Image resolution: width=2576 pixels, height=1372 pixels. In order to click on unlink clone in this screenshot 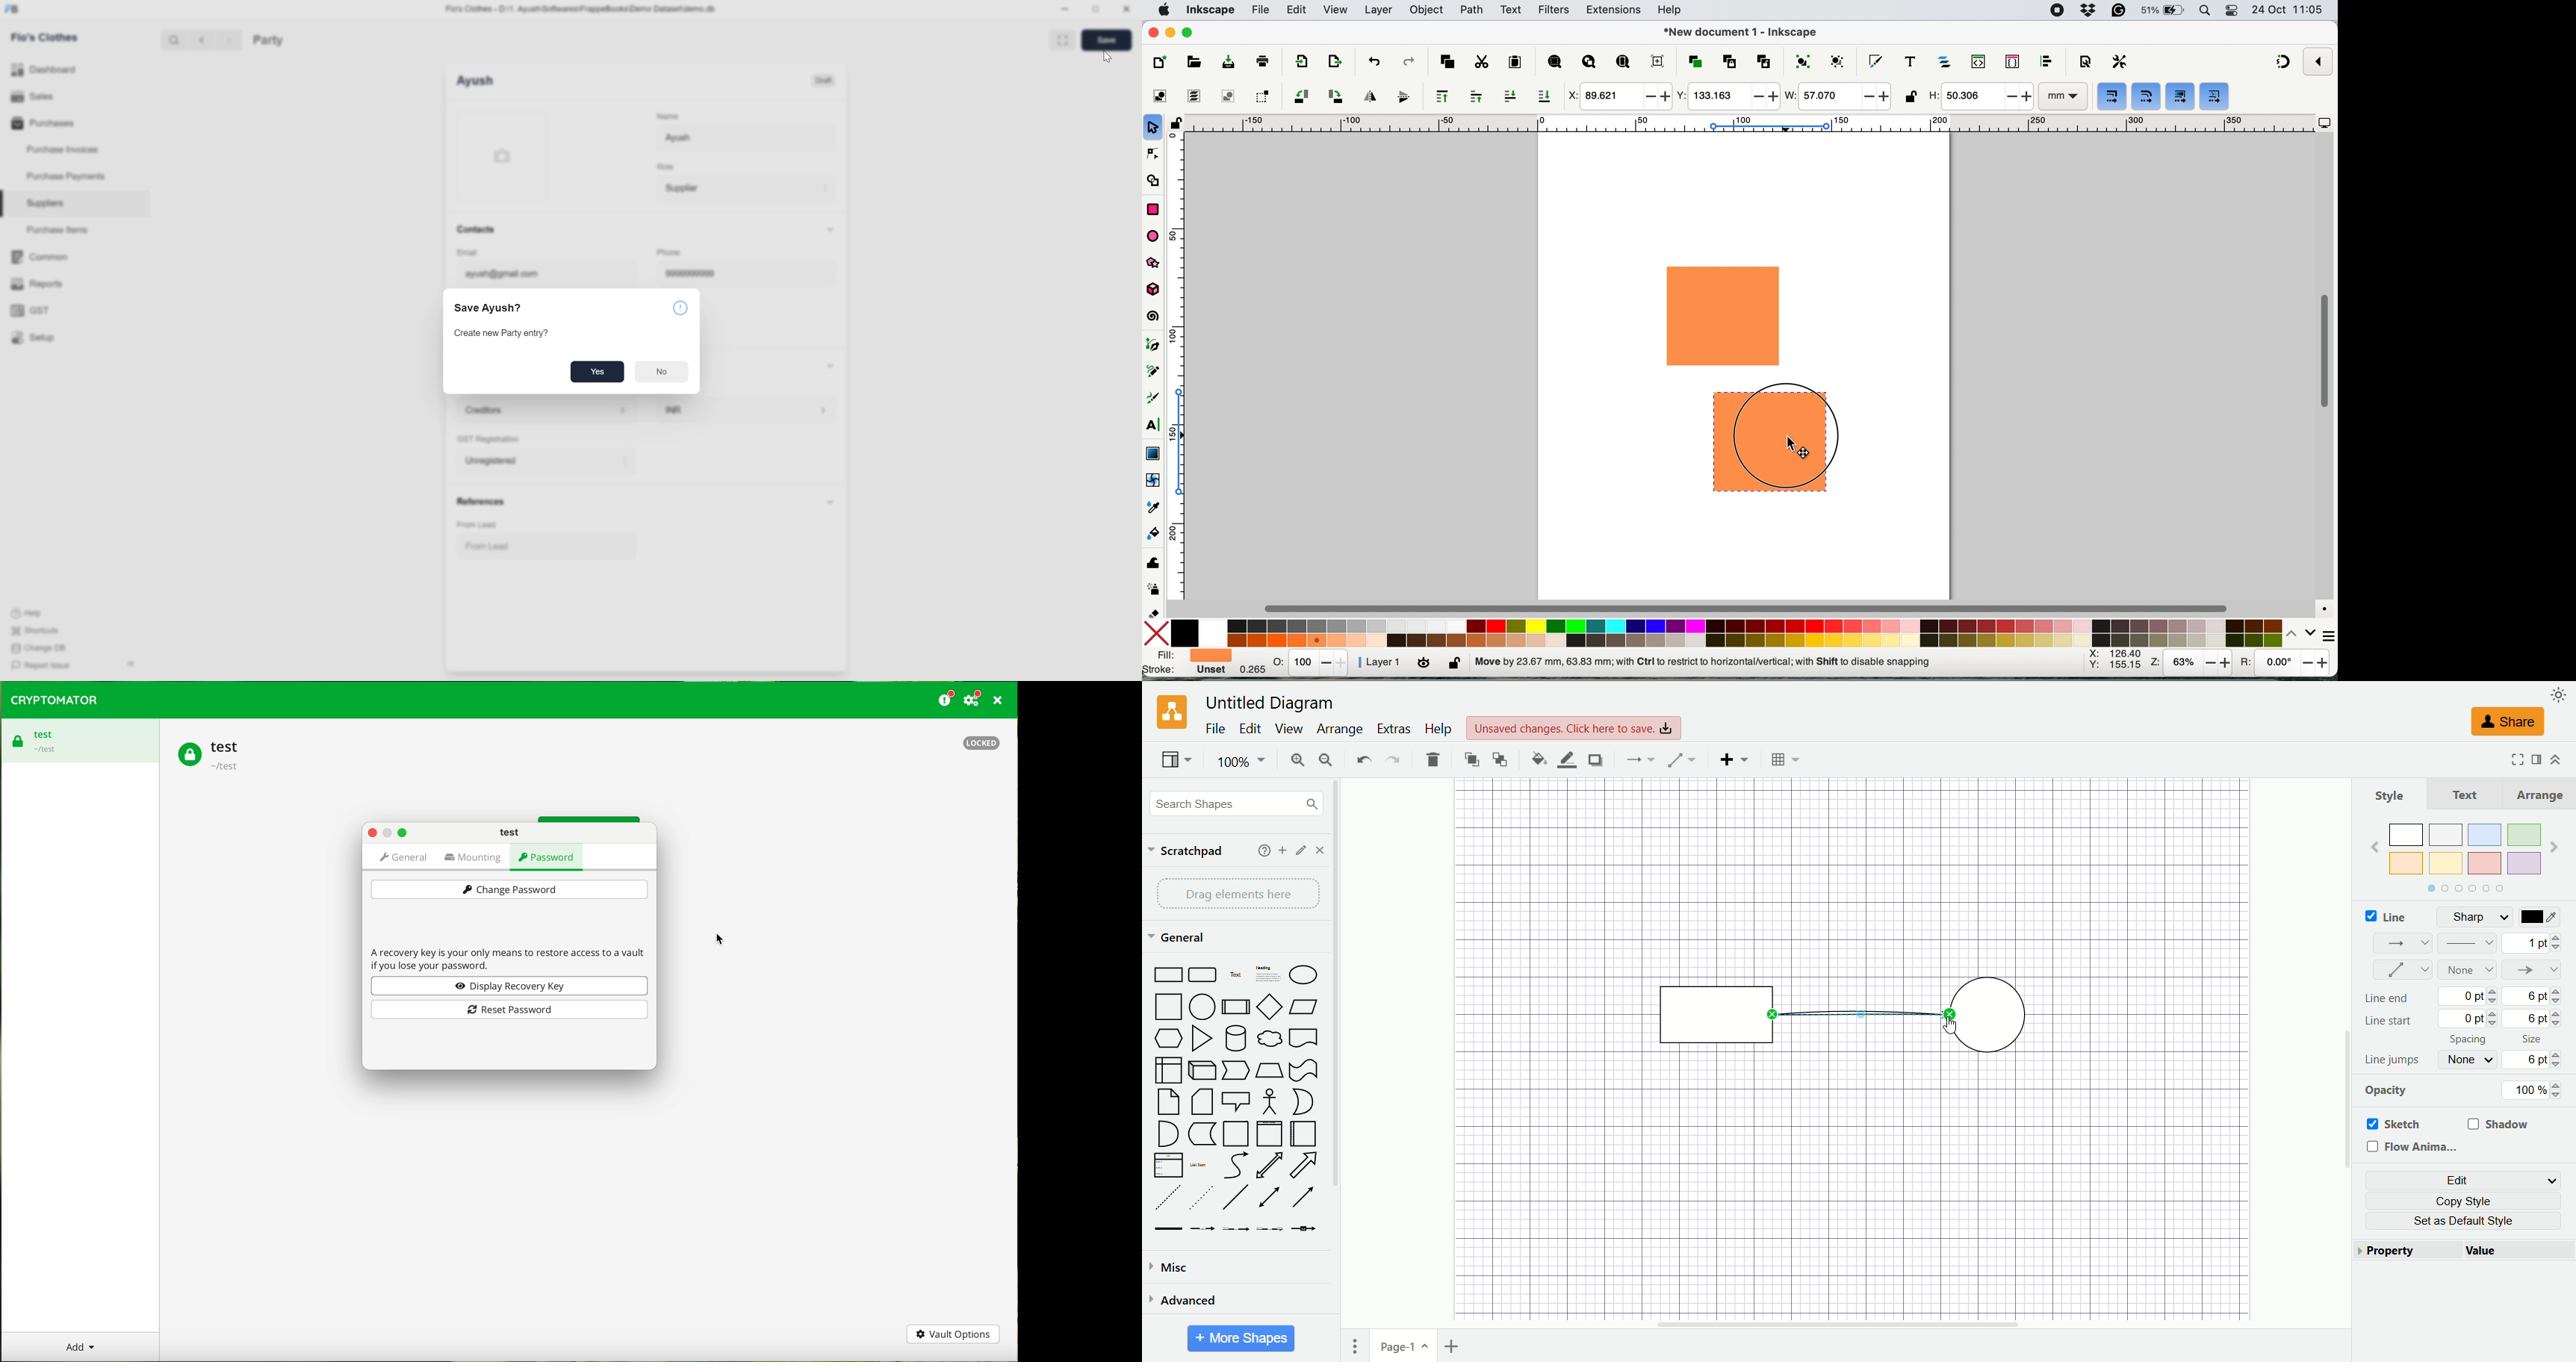, I will do `click(1763, 60)`.